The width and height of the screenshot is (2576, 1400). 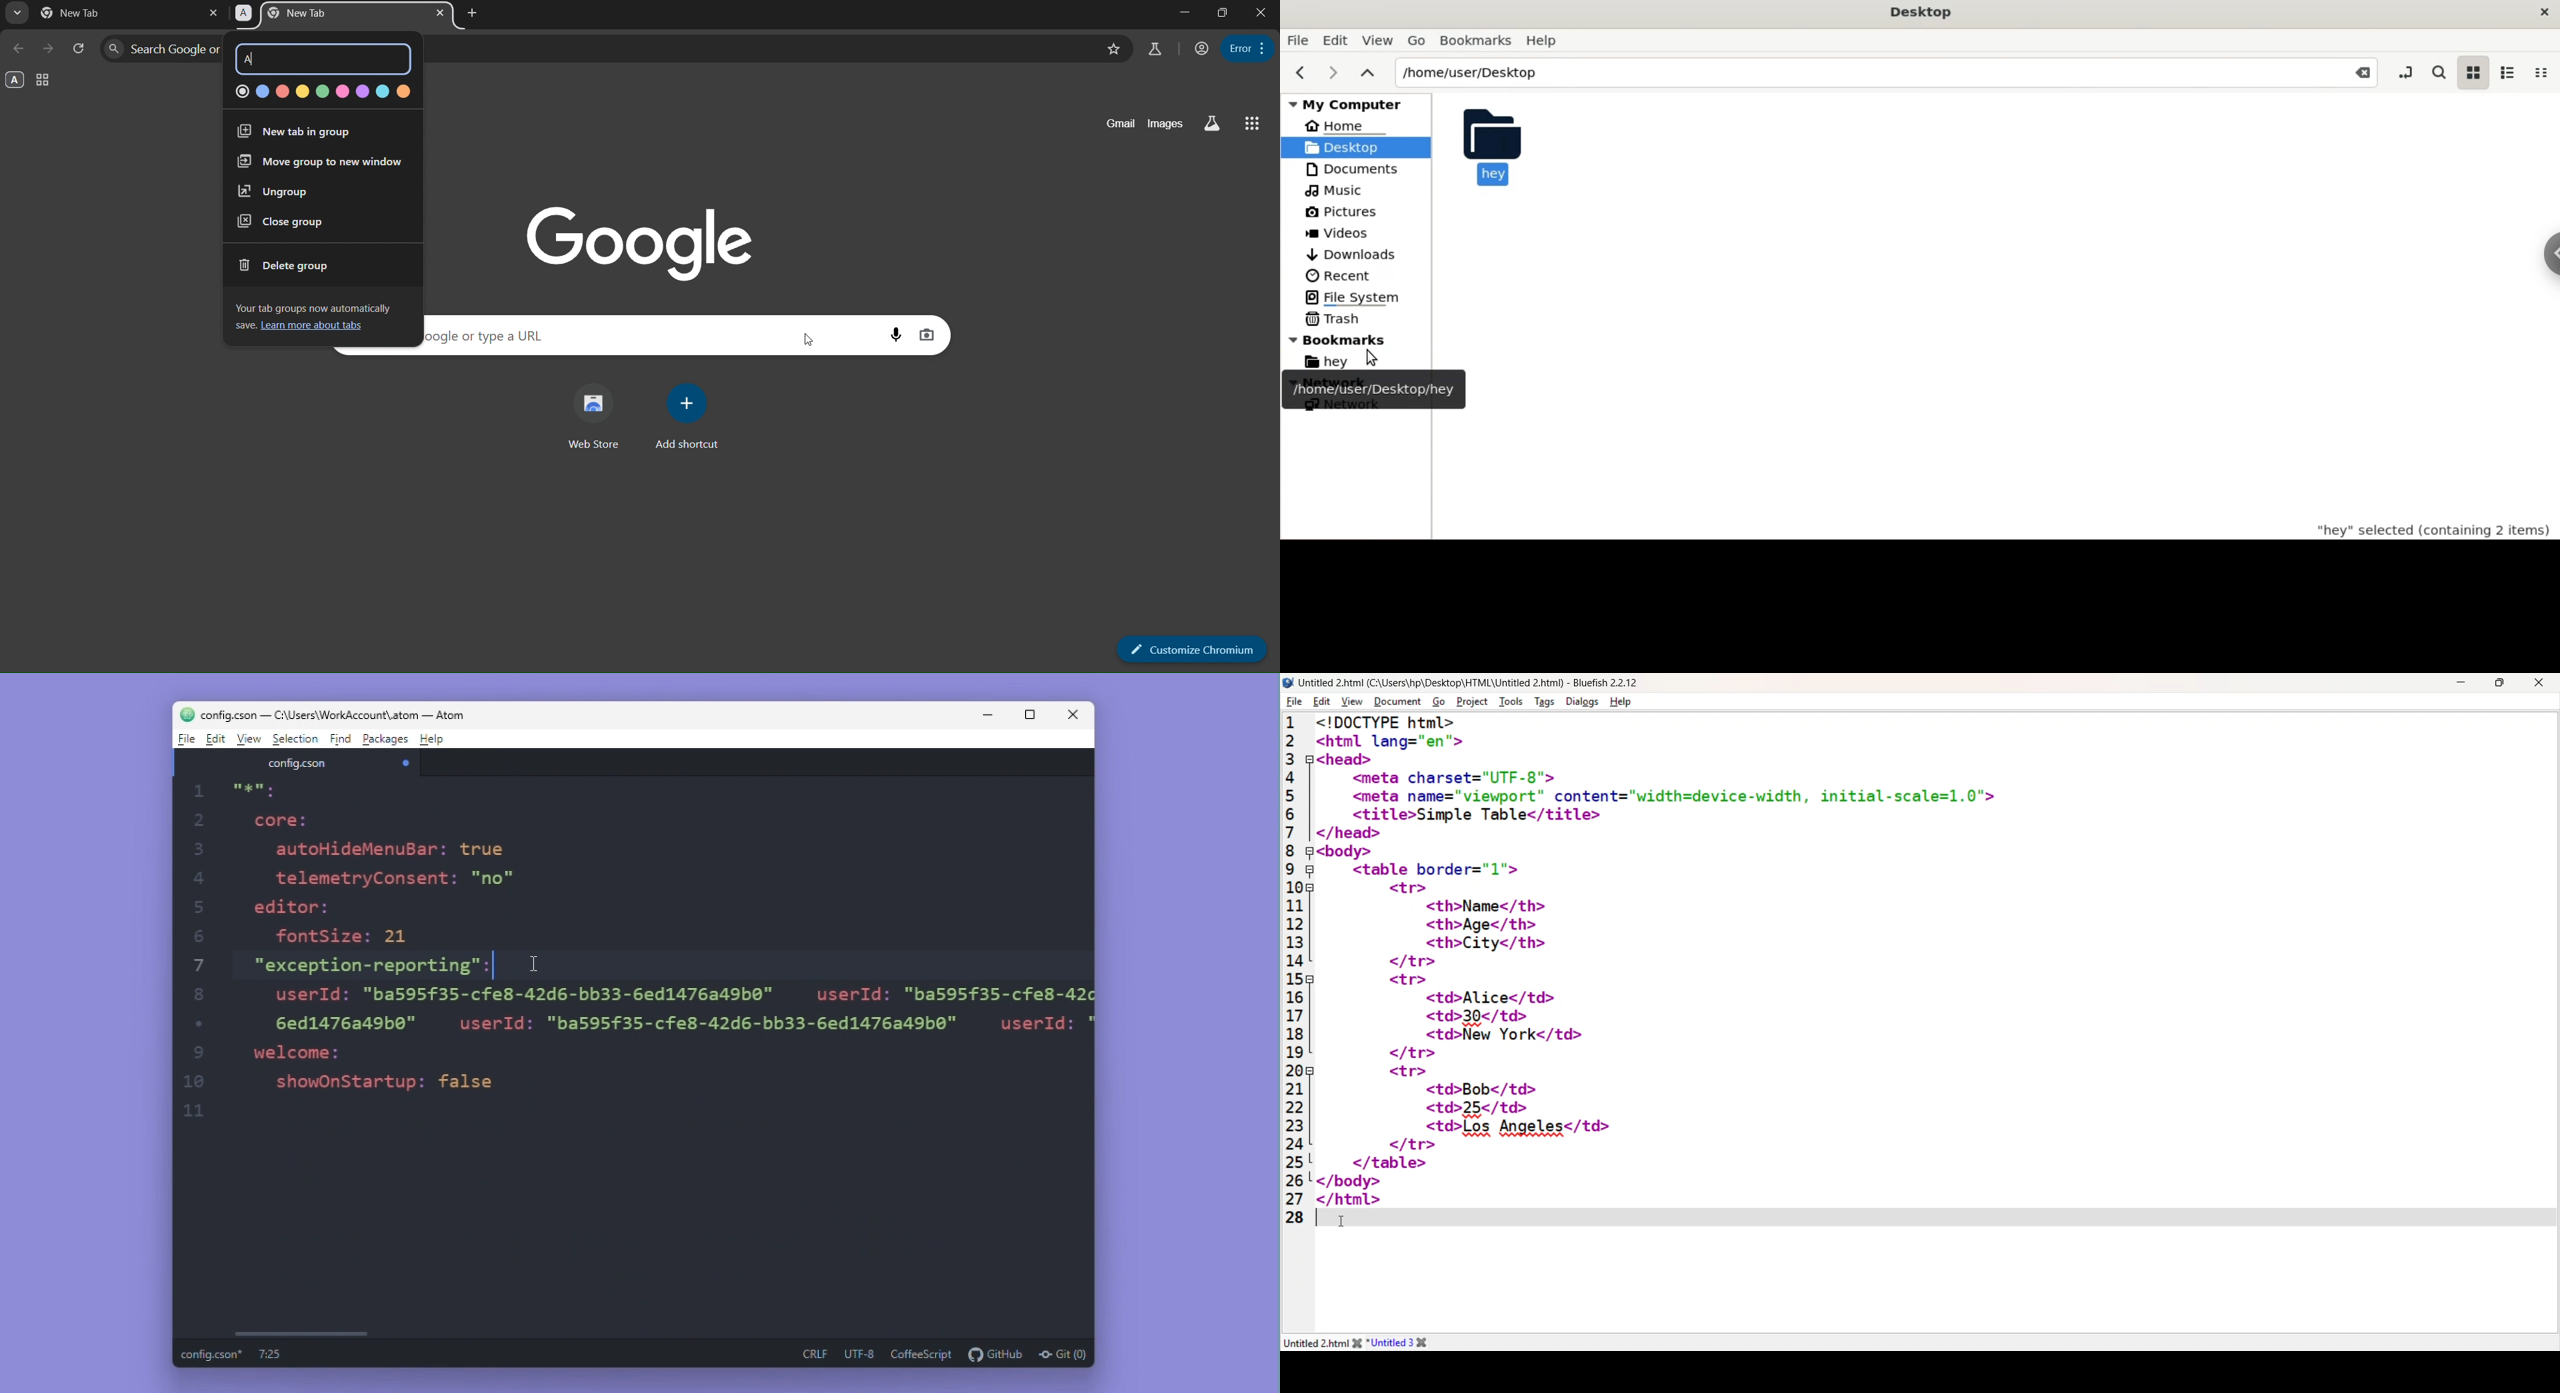 What do you see at coordinates (1335, 71) in the screenshot?
I see `next` at bounding box center [1335, 71].